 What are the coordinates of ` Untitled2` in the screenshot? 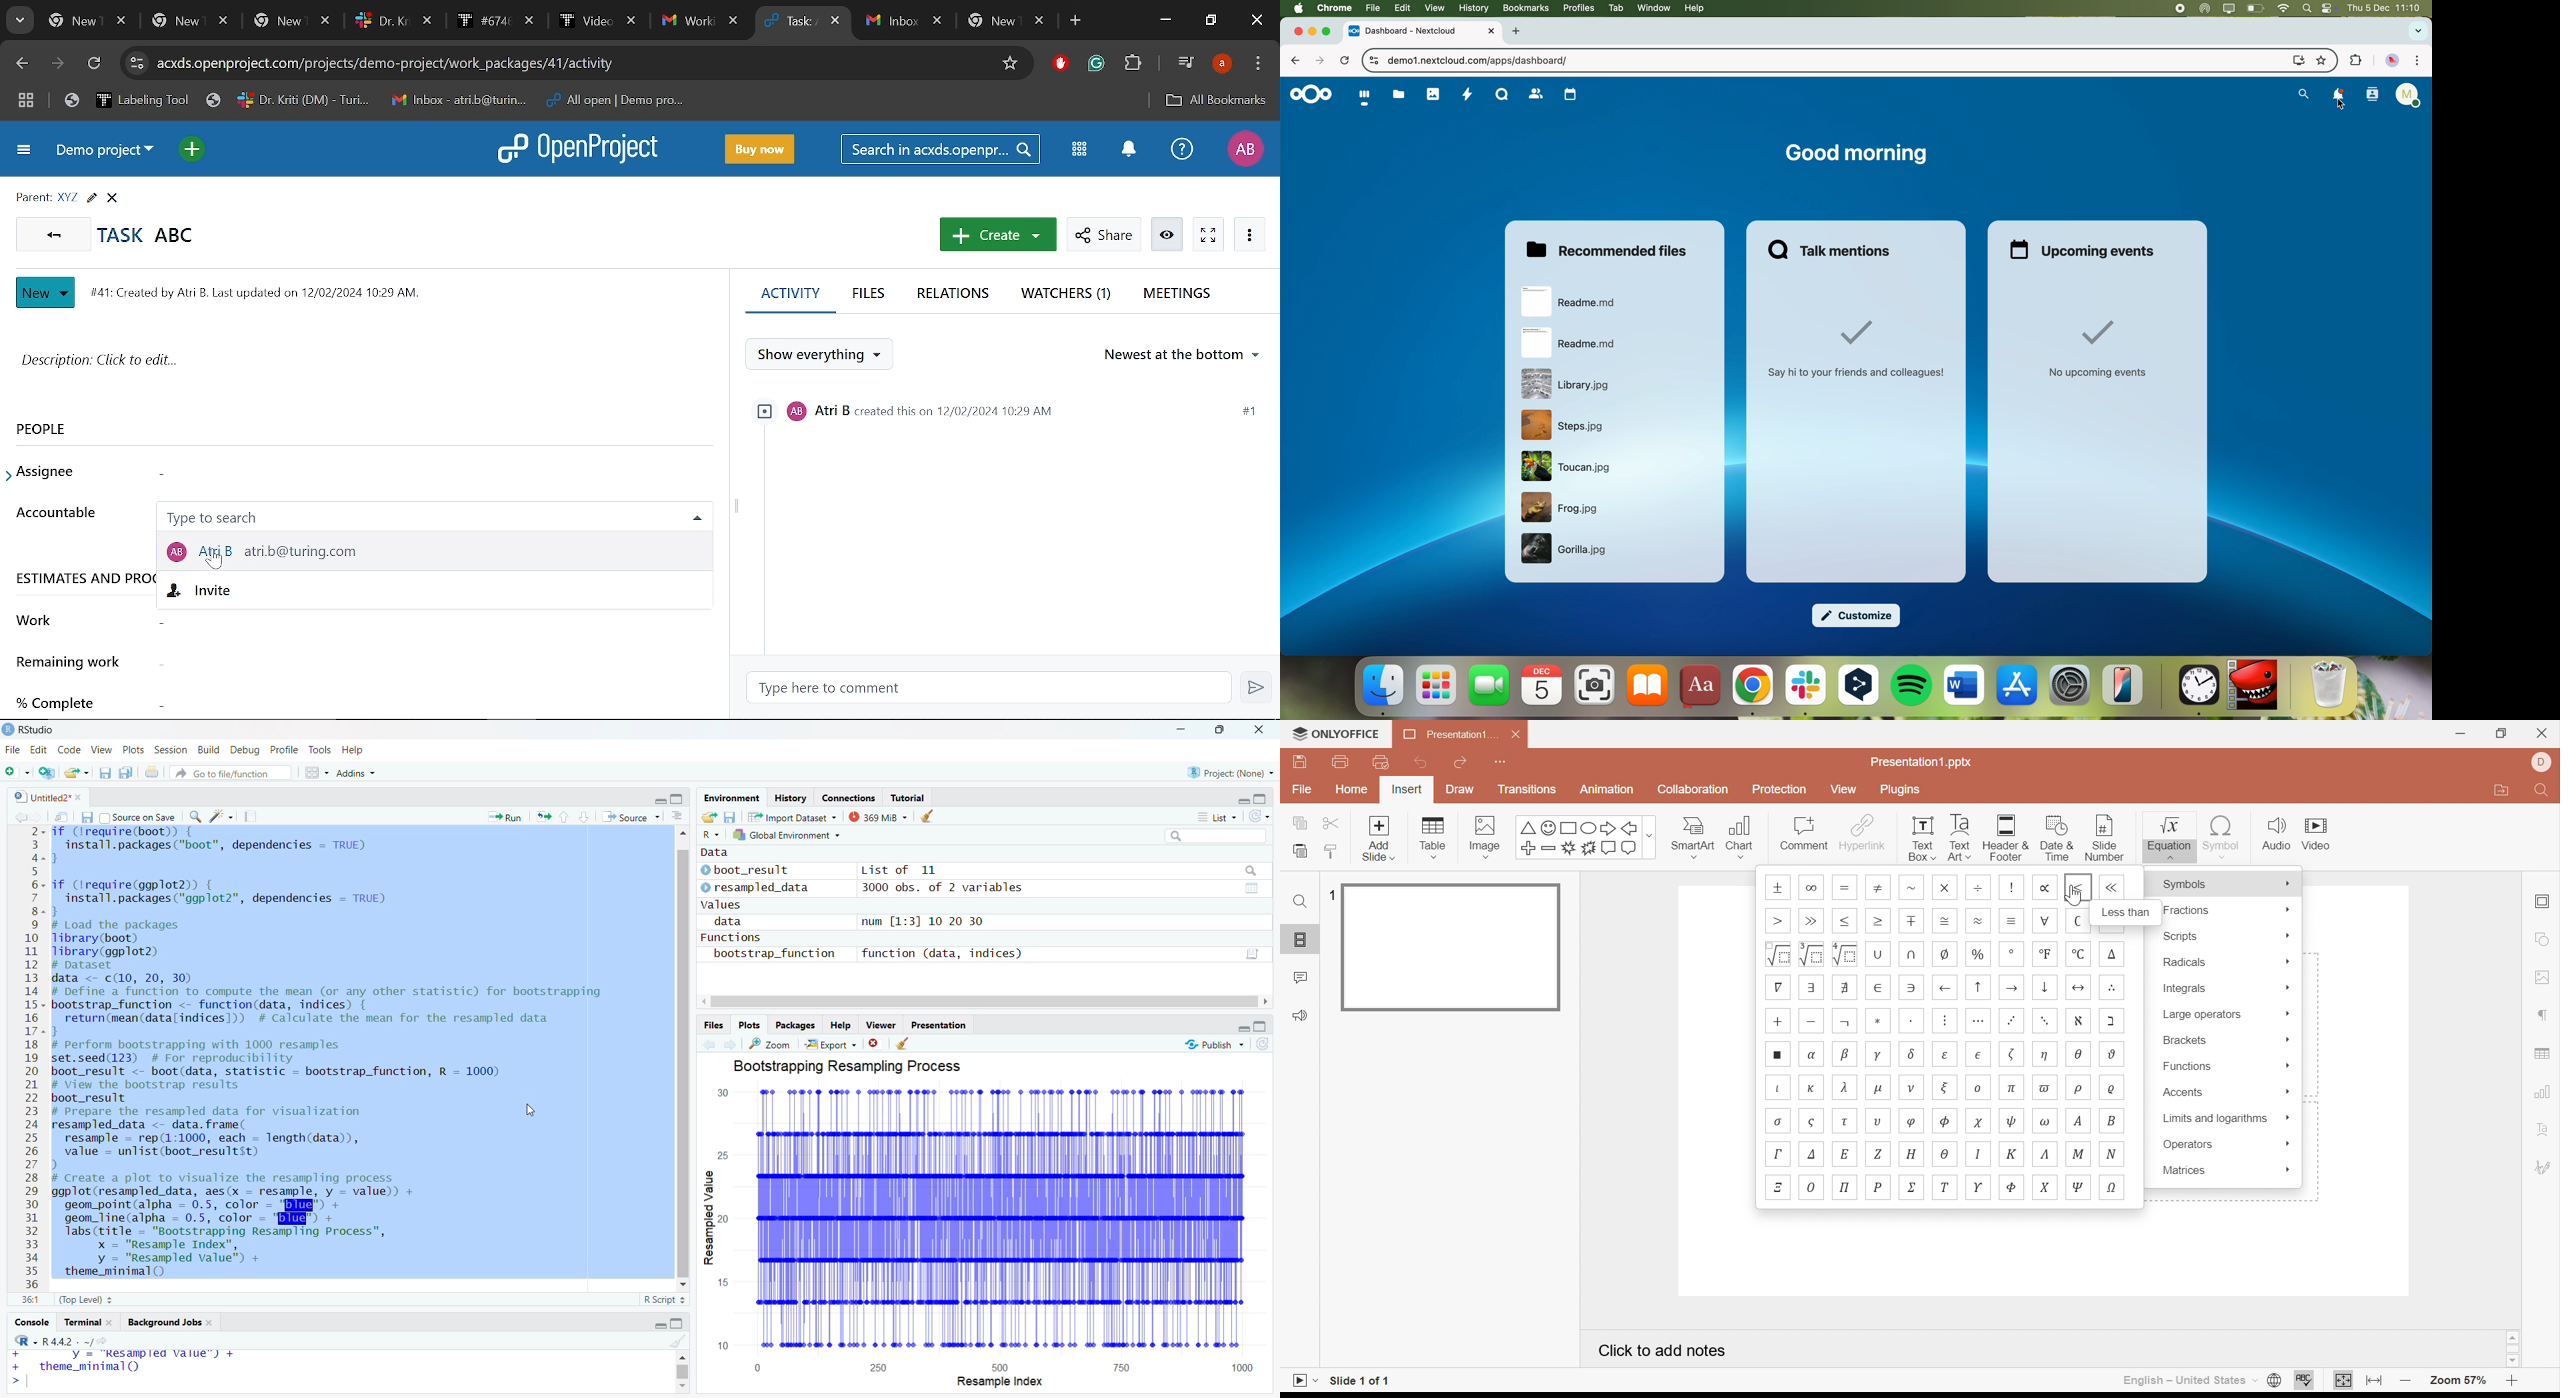 It's located at (58, 799).